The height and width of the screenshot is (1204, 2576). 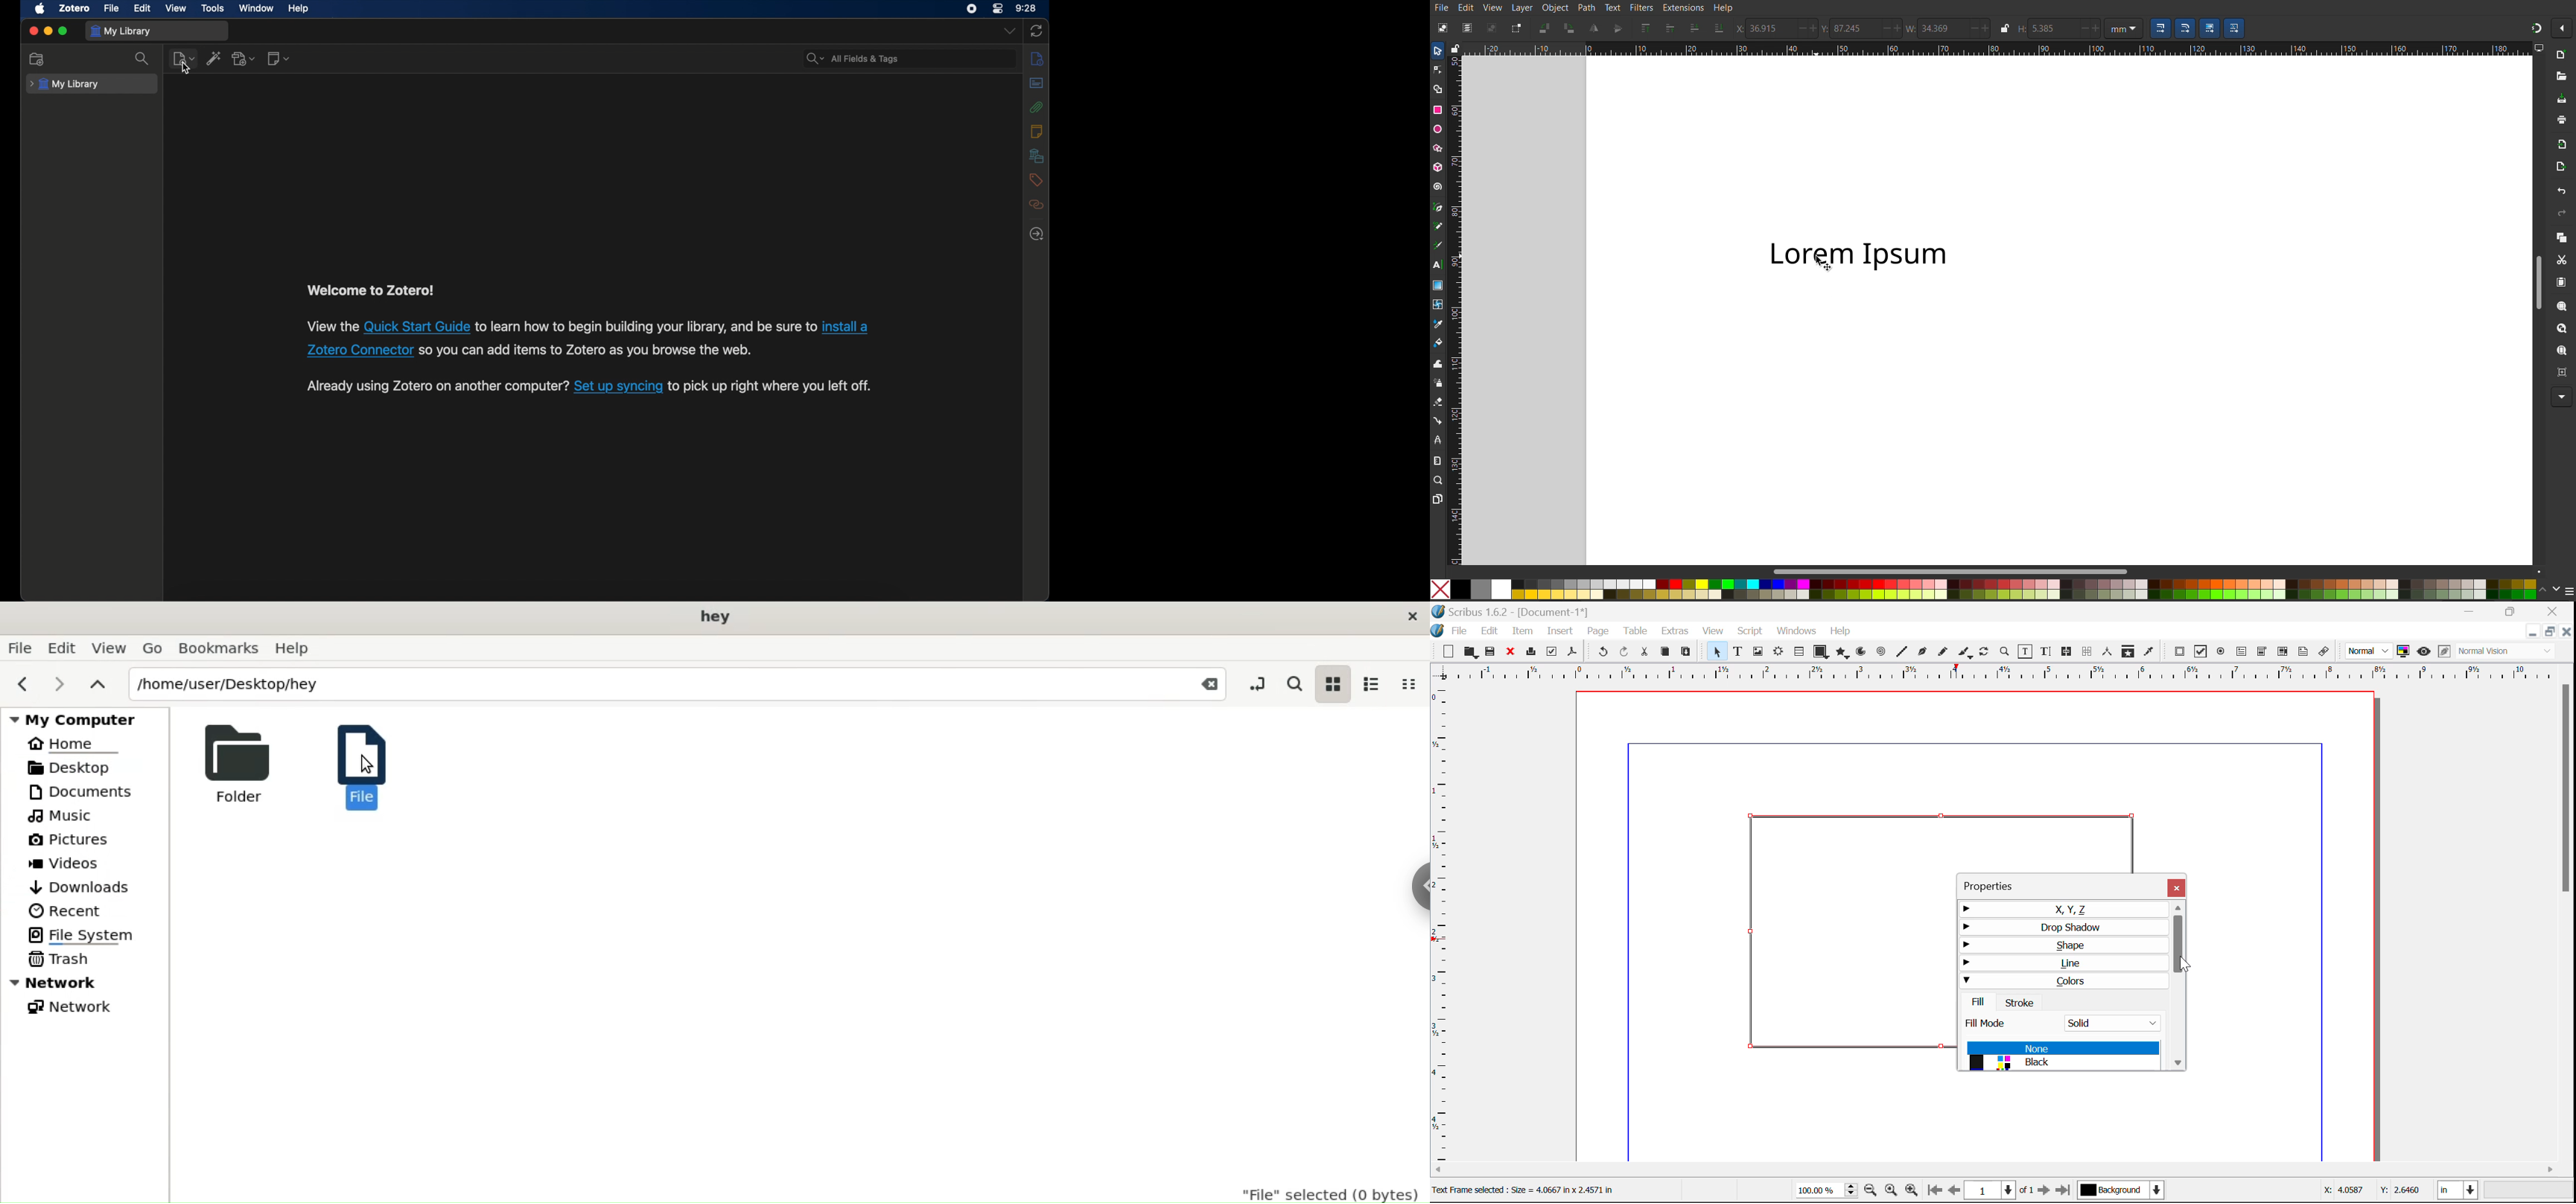 What do you see at coordinates (1559, 631) in the screenshot?
I see `Insert` at bounding box center [1559, 631].